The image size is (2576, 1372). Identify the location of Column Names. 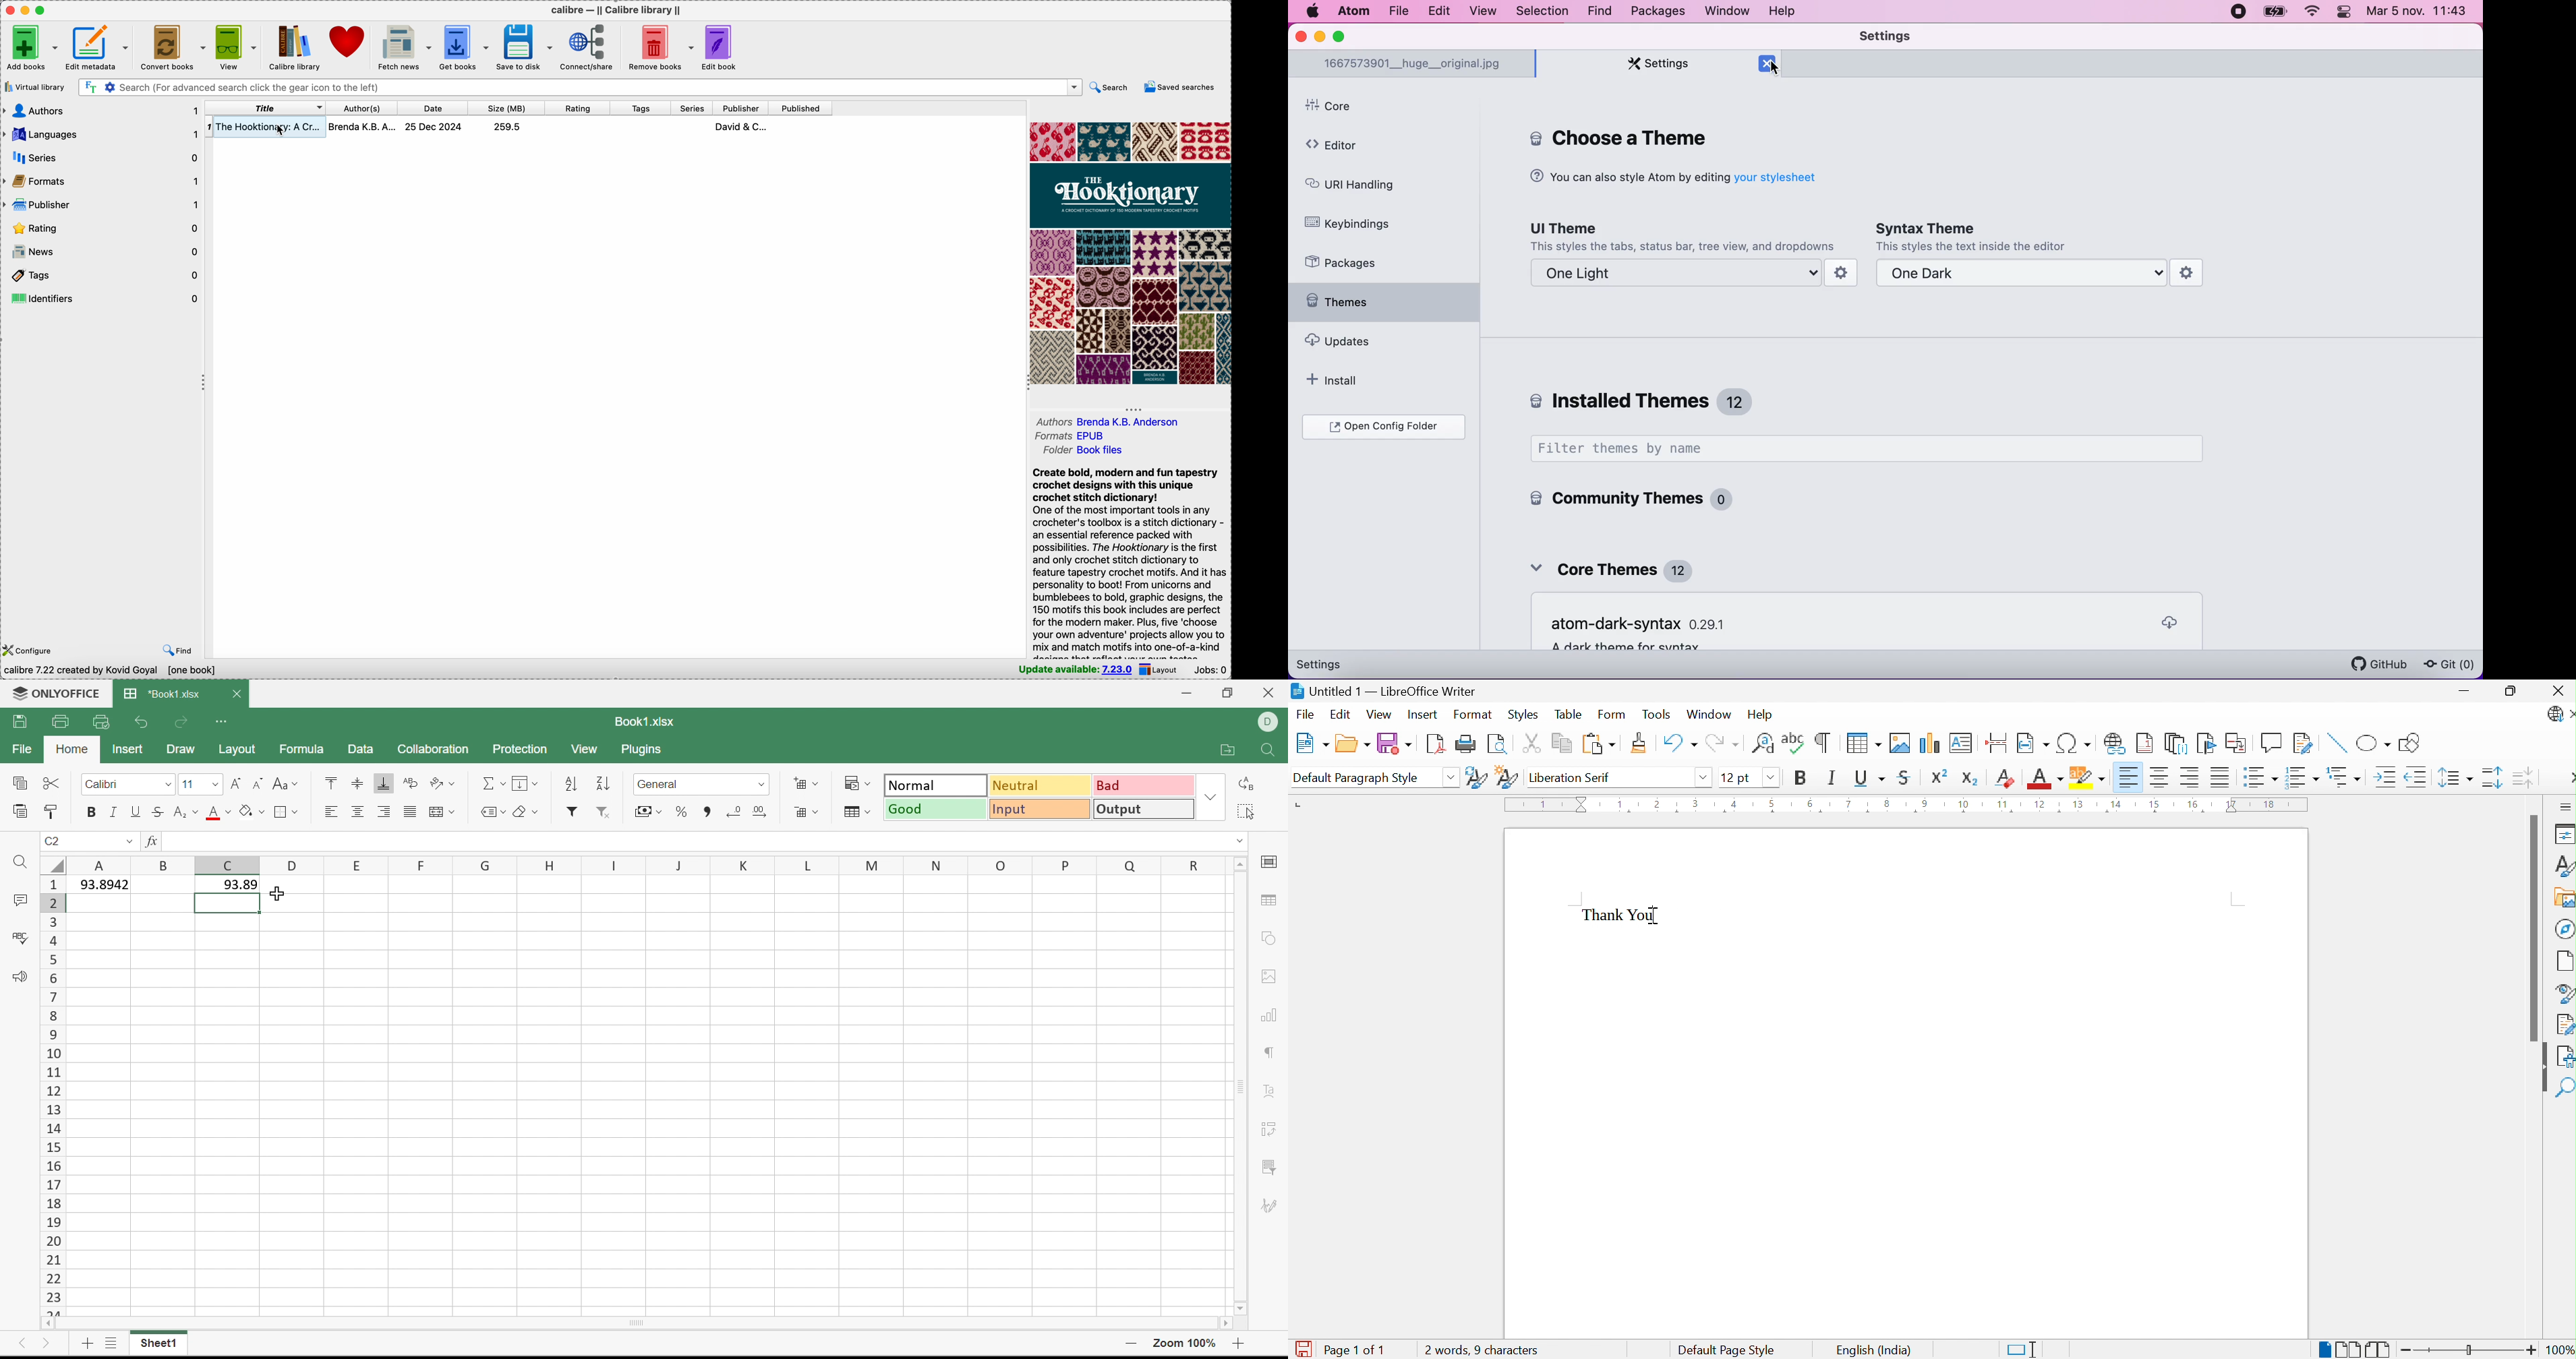
(647, 864).